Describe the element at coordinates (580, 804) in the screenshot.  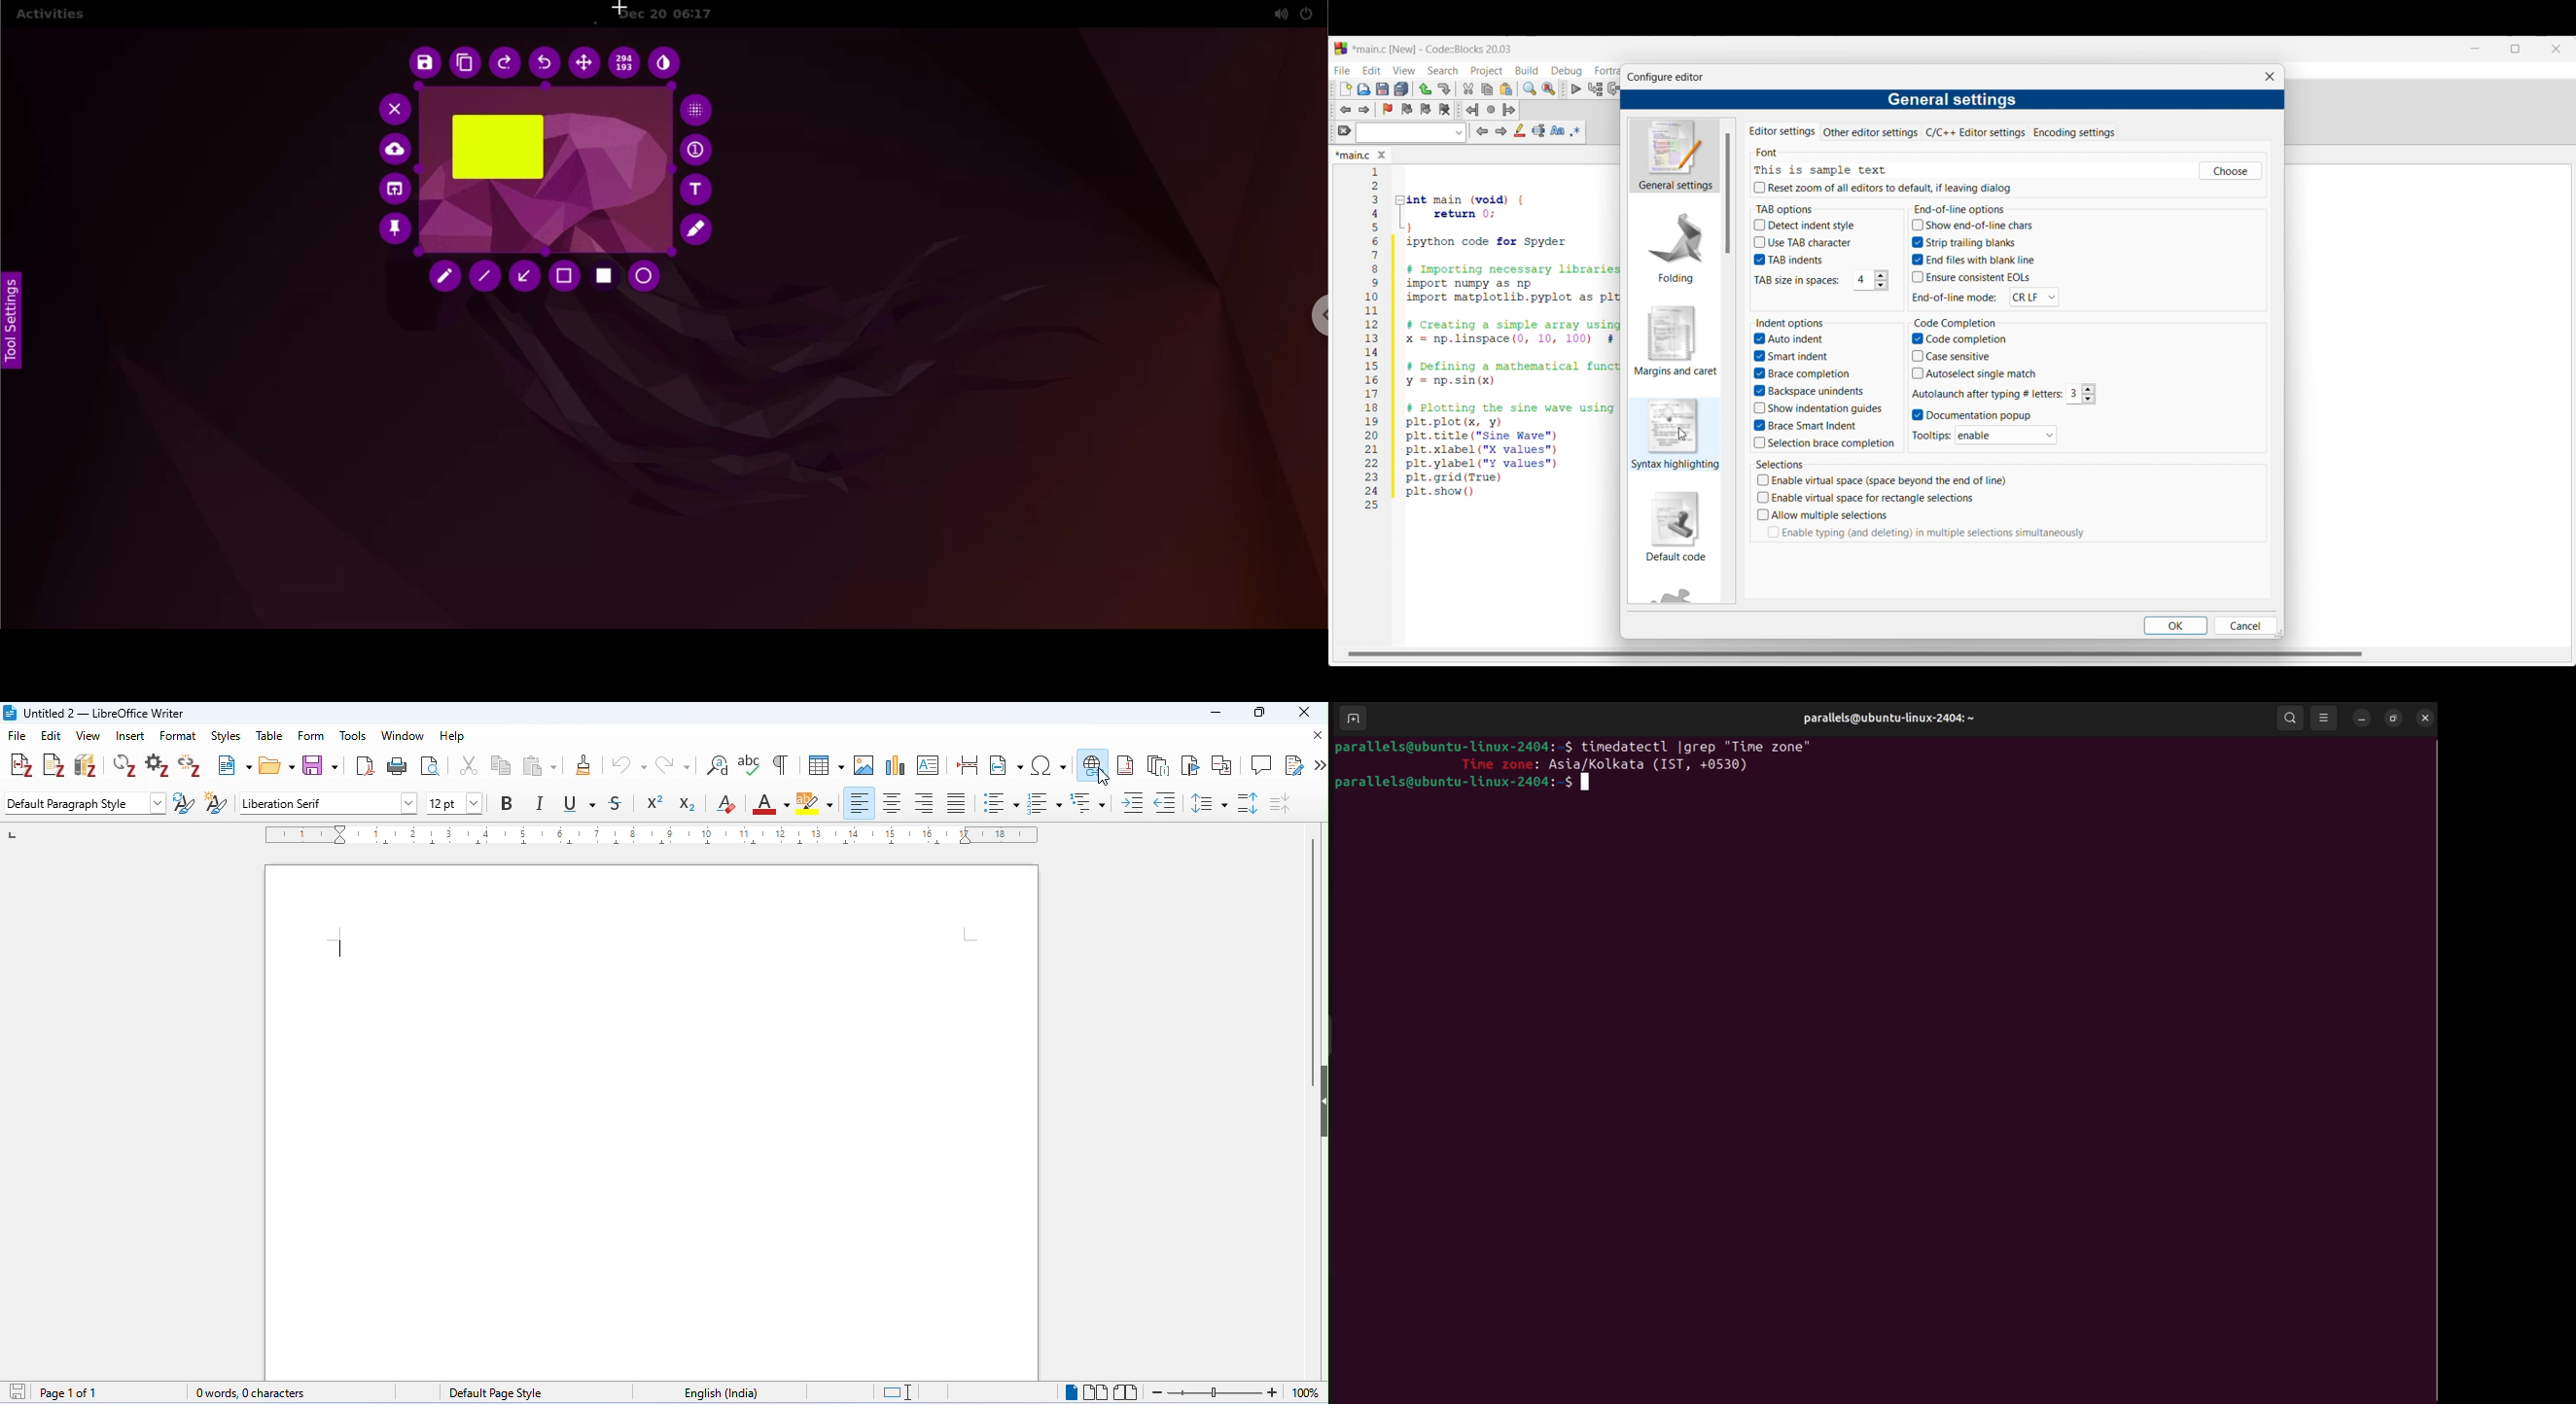
I see `underline` at that location.